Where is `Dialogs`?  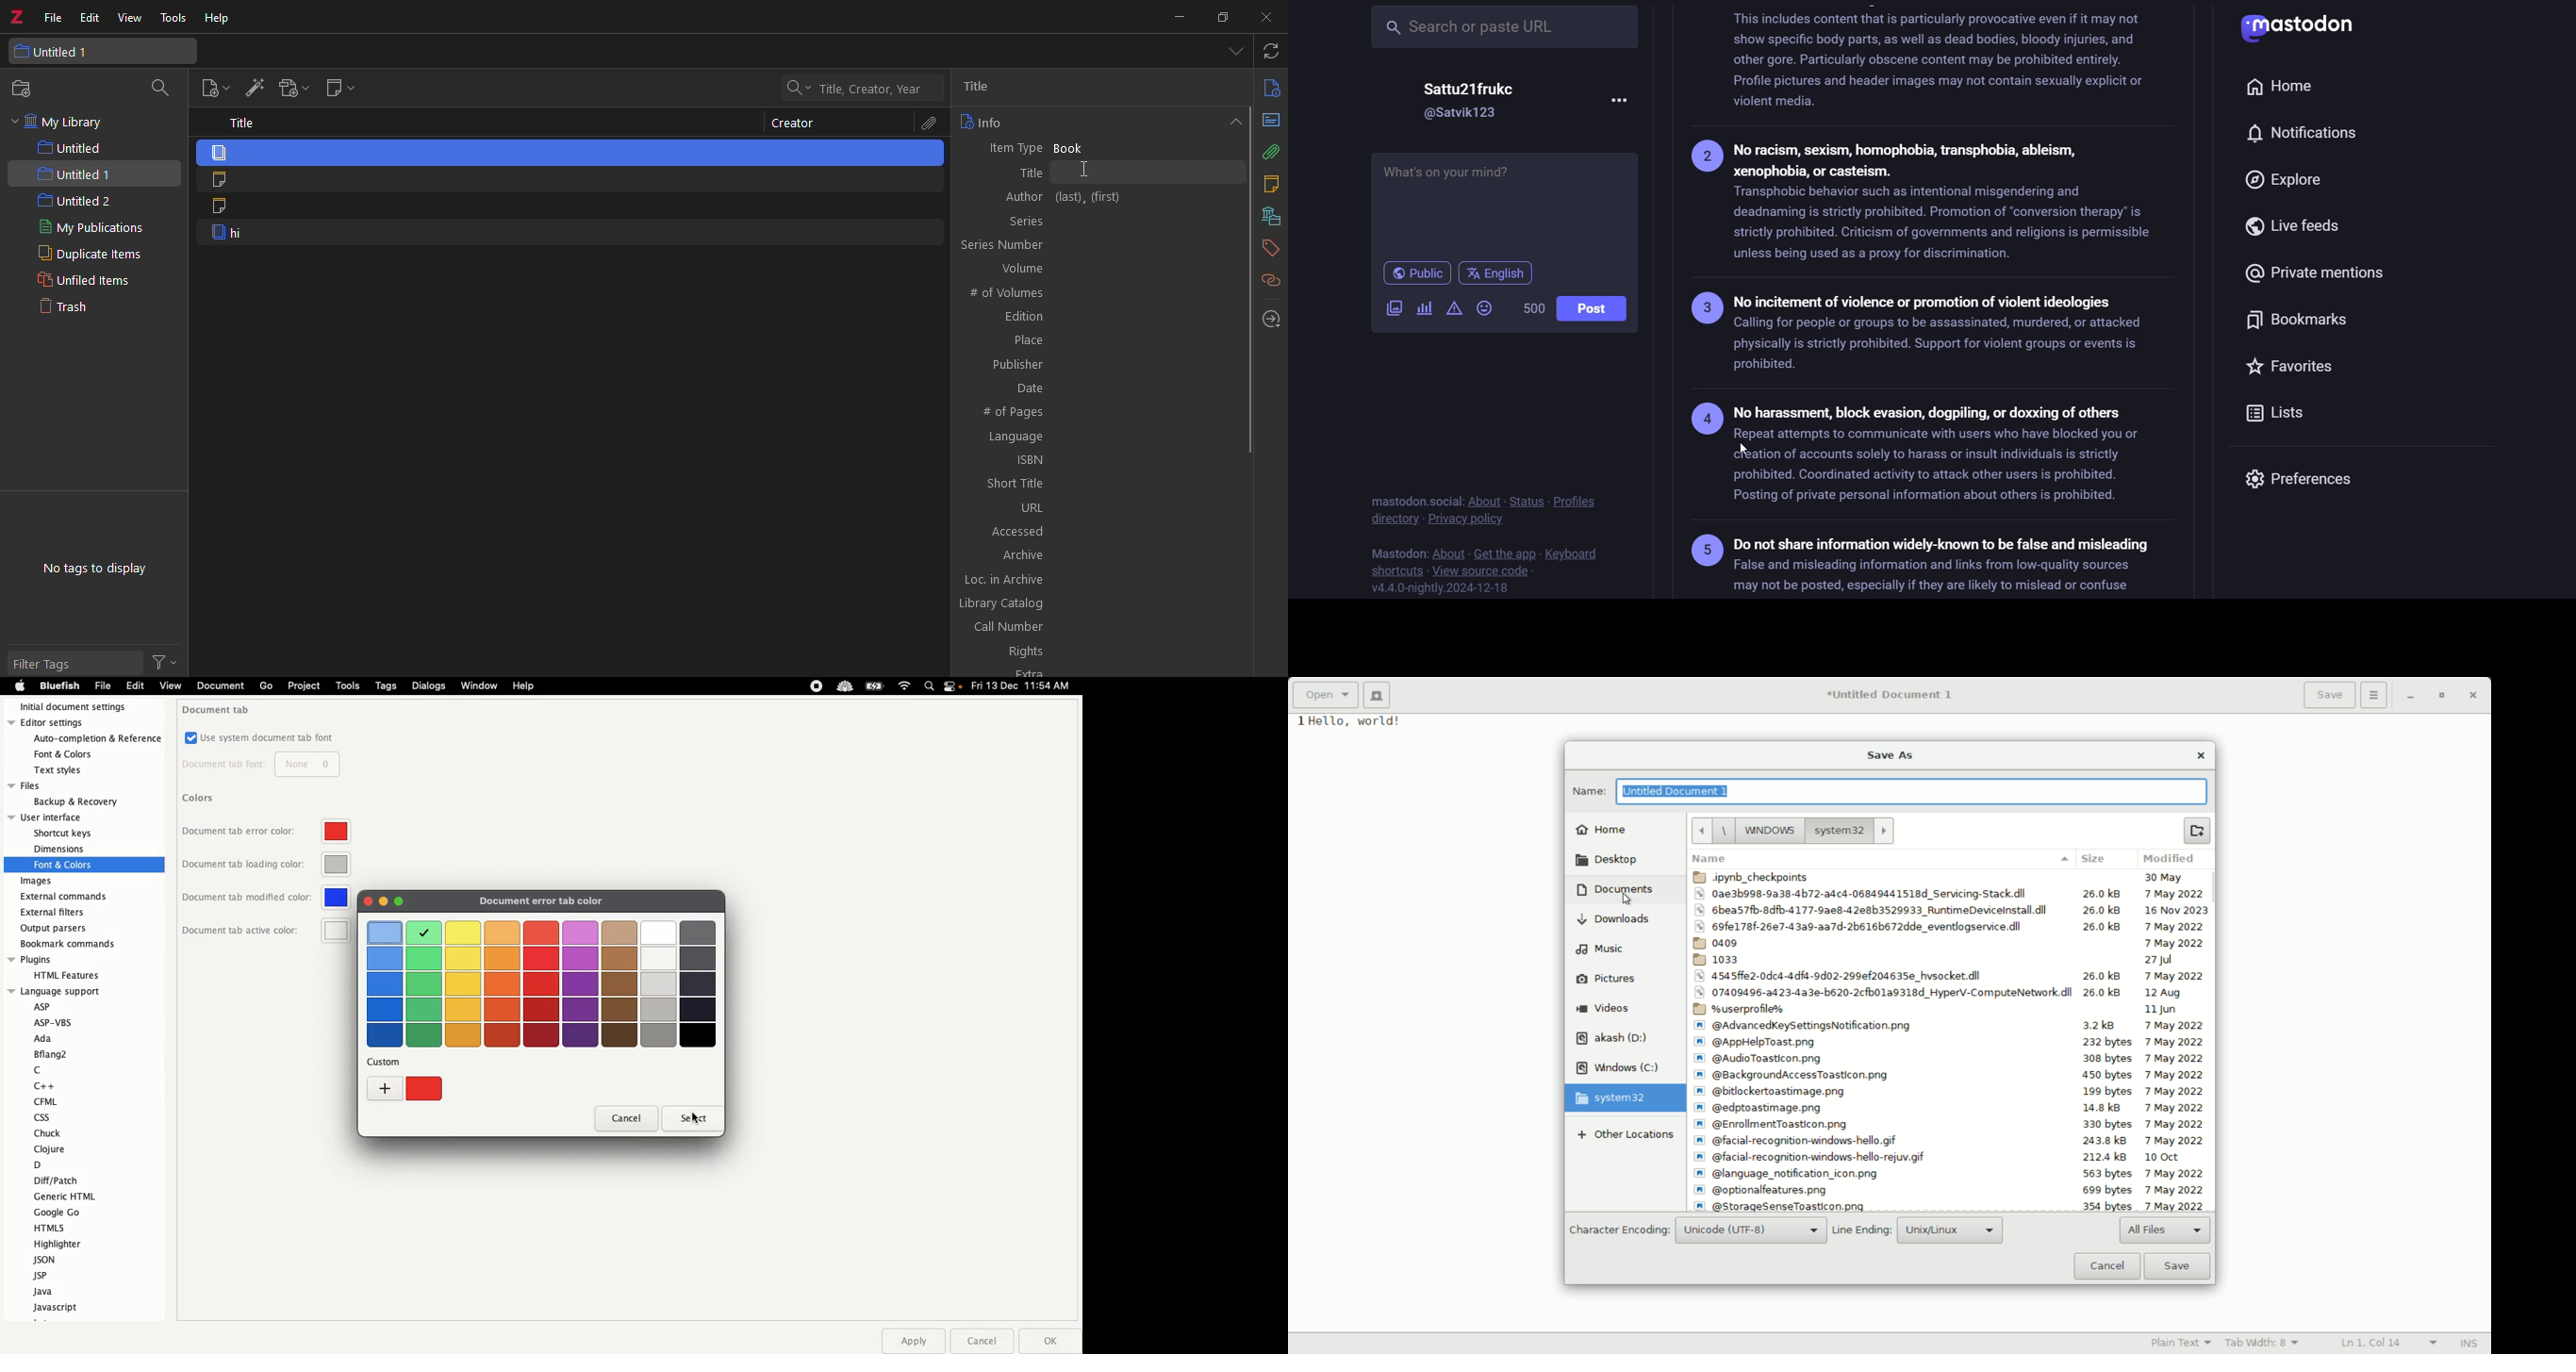 Dialogs is located at coordinates (429, 685).